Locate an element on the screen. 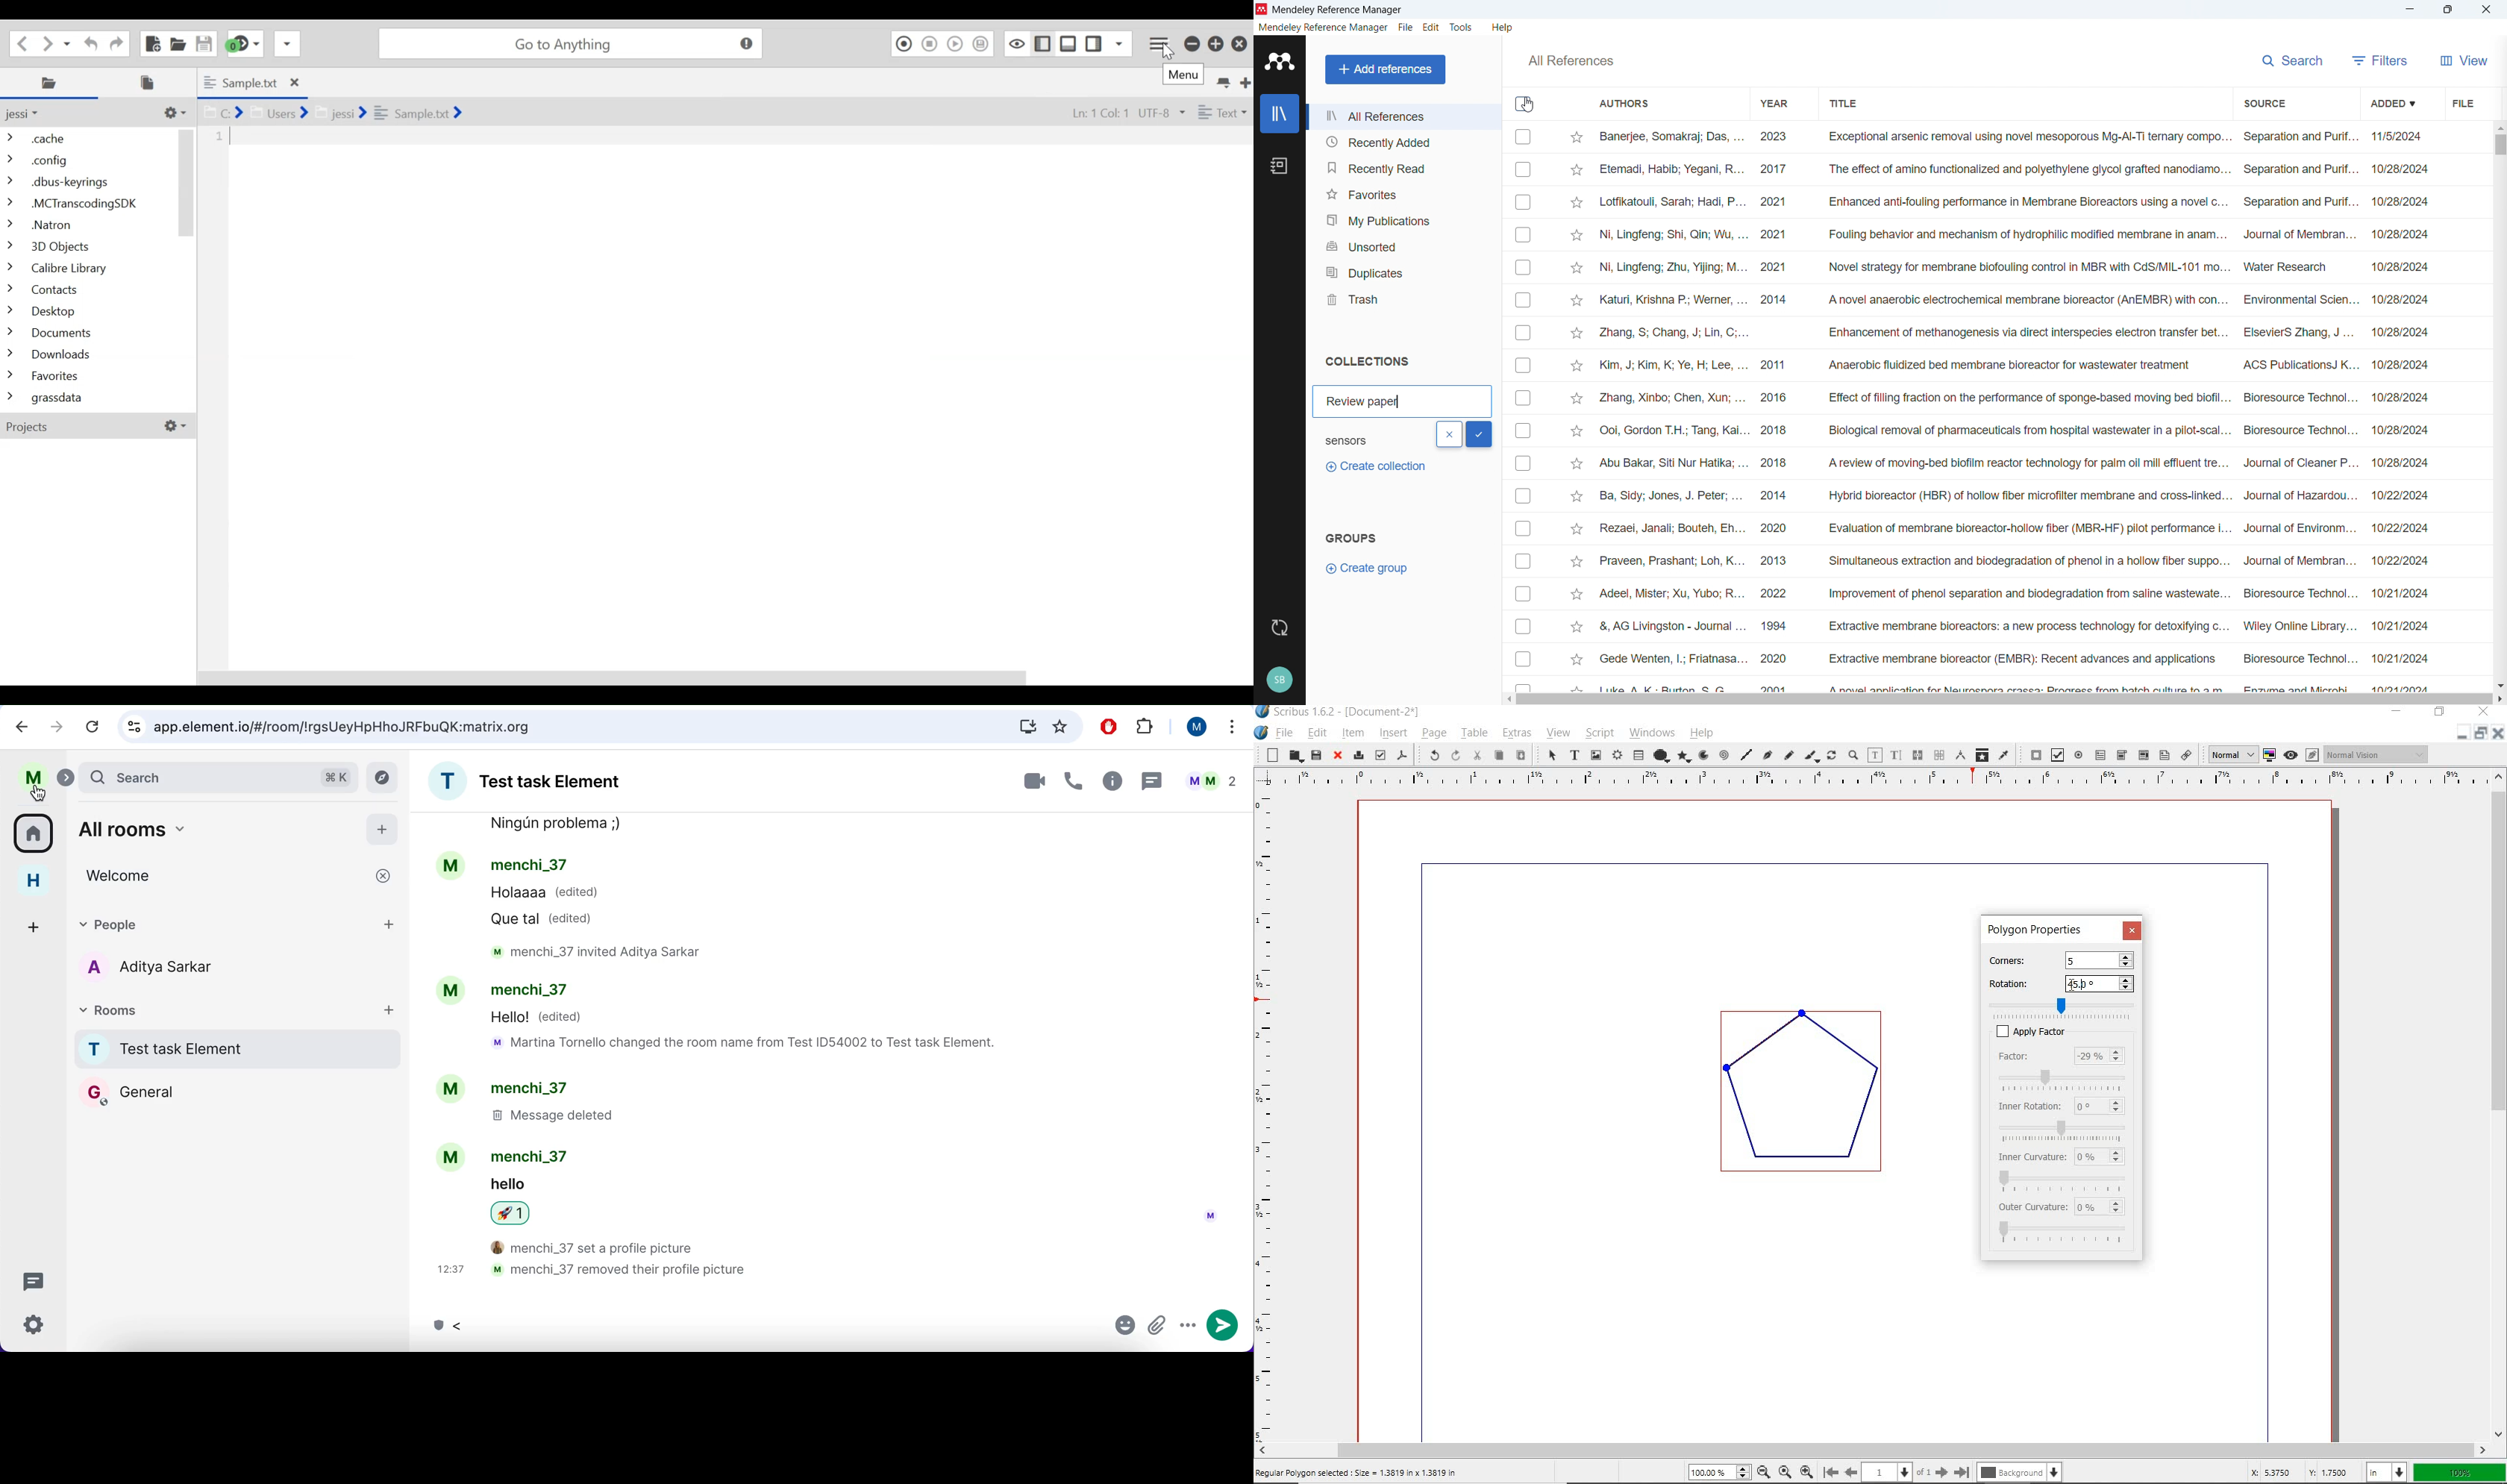 This screenshot has width=2520, height=1484. print is located at coordinates (1357, 755).